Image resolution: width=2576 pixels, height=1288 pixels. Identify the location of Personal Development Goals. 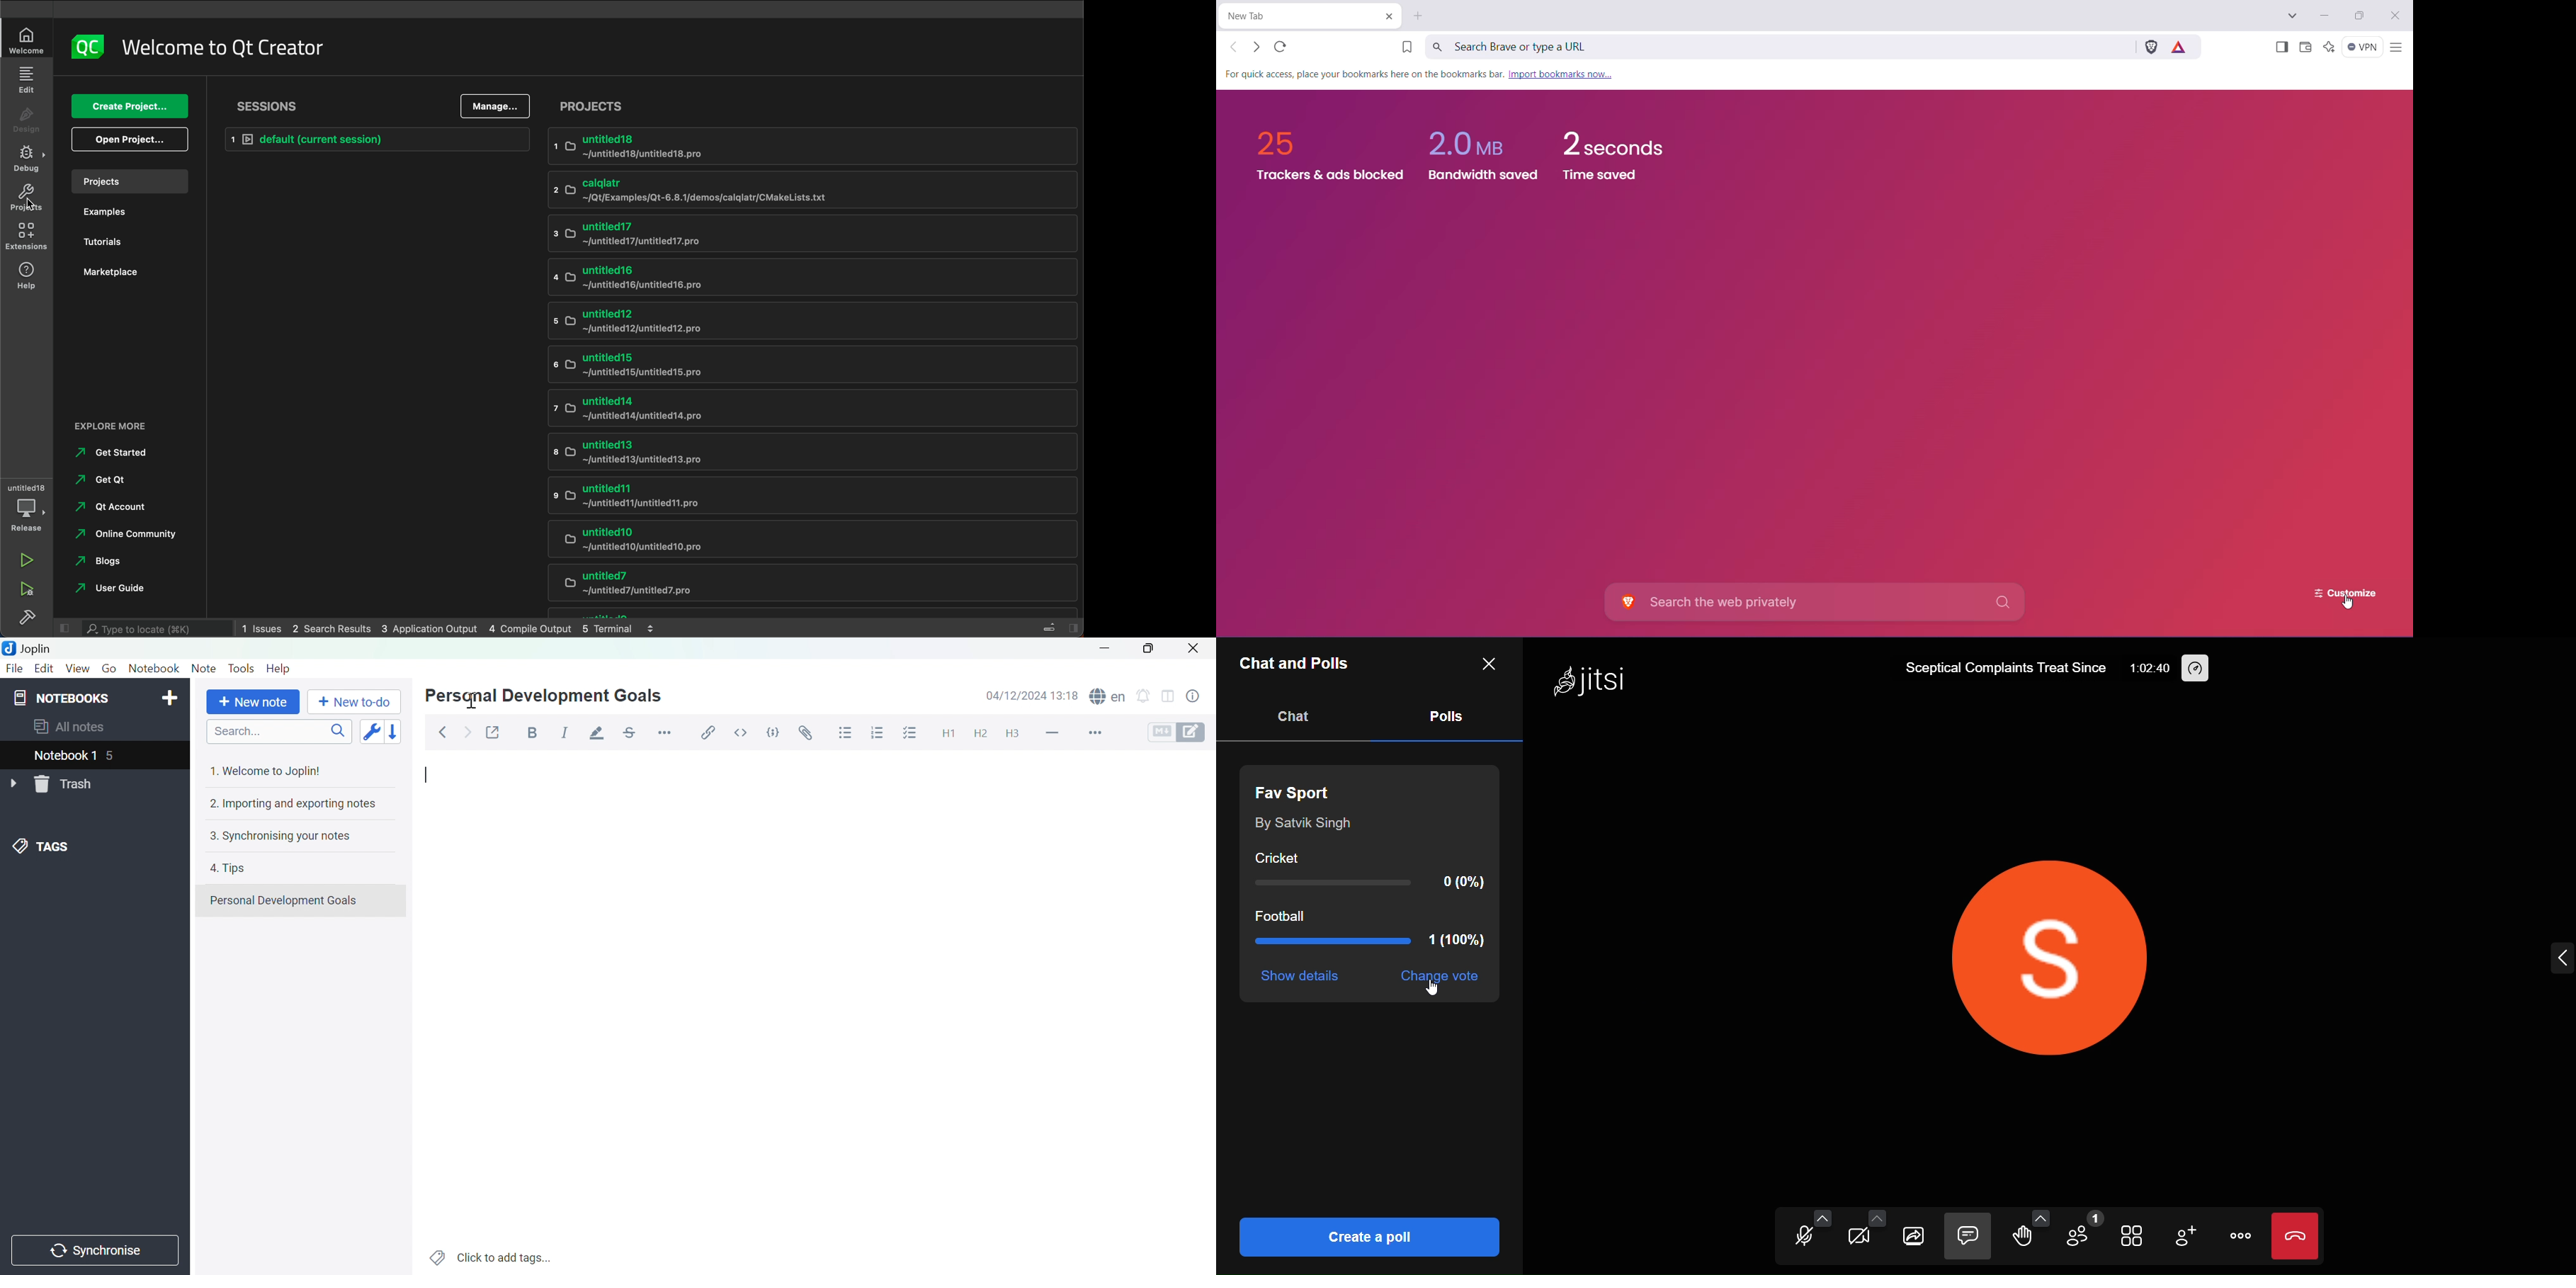
(284, 900).